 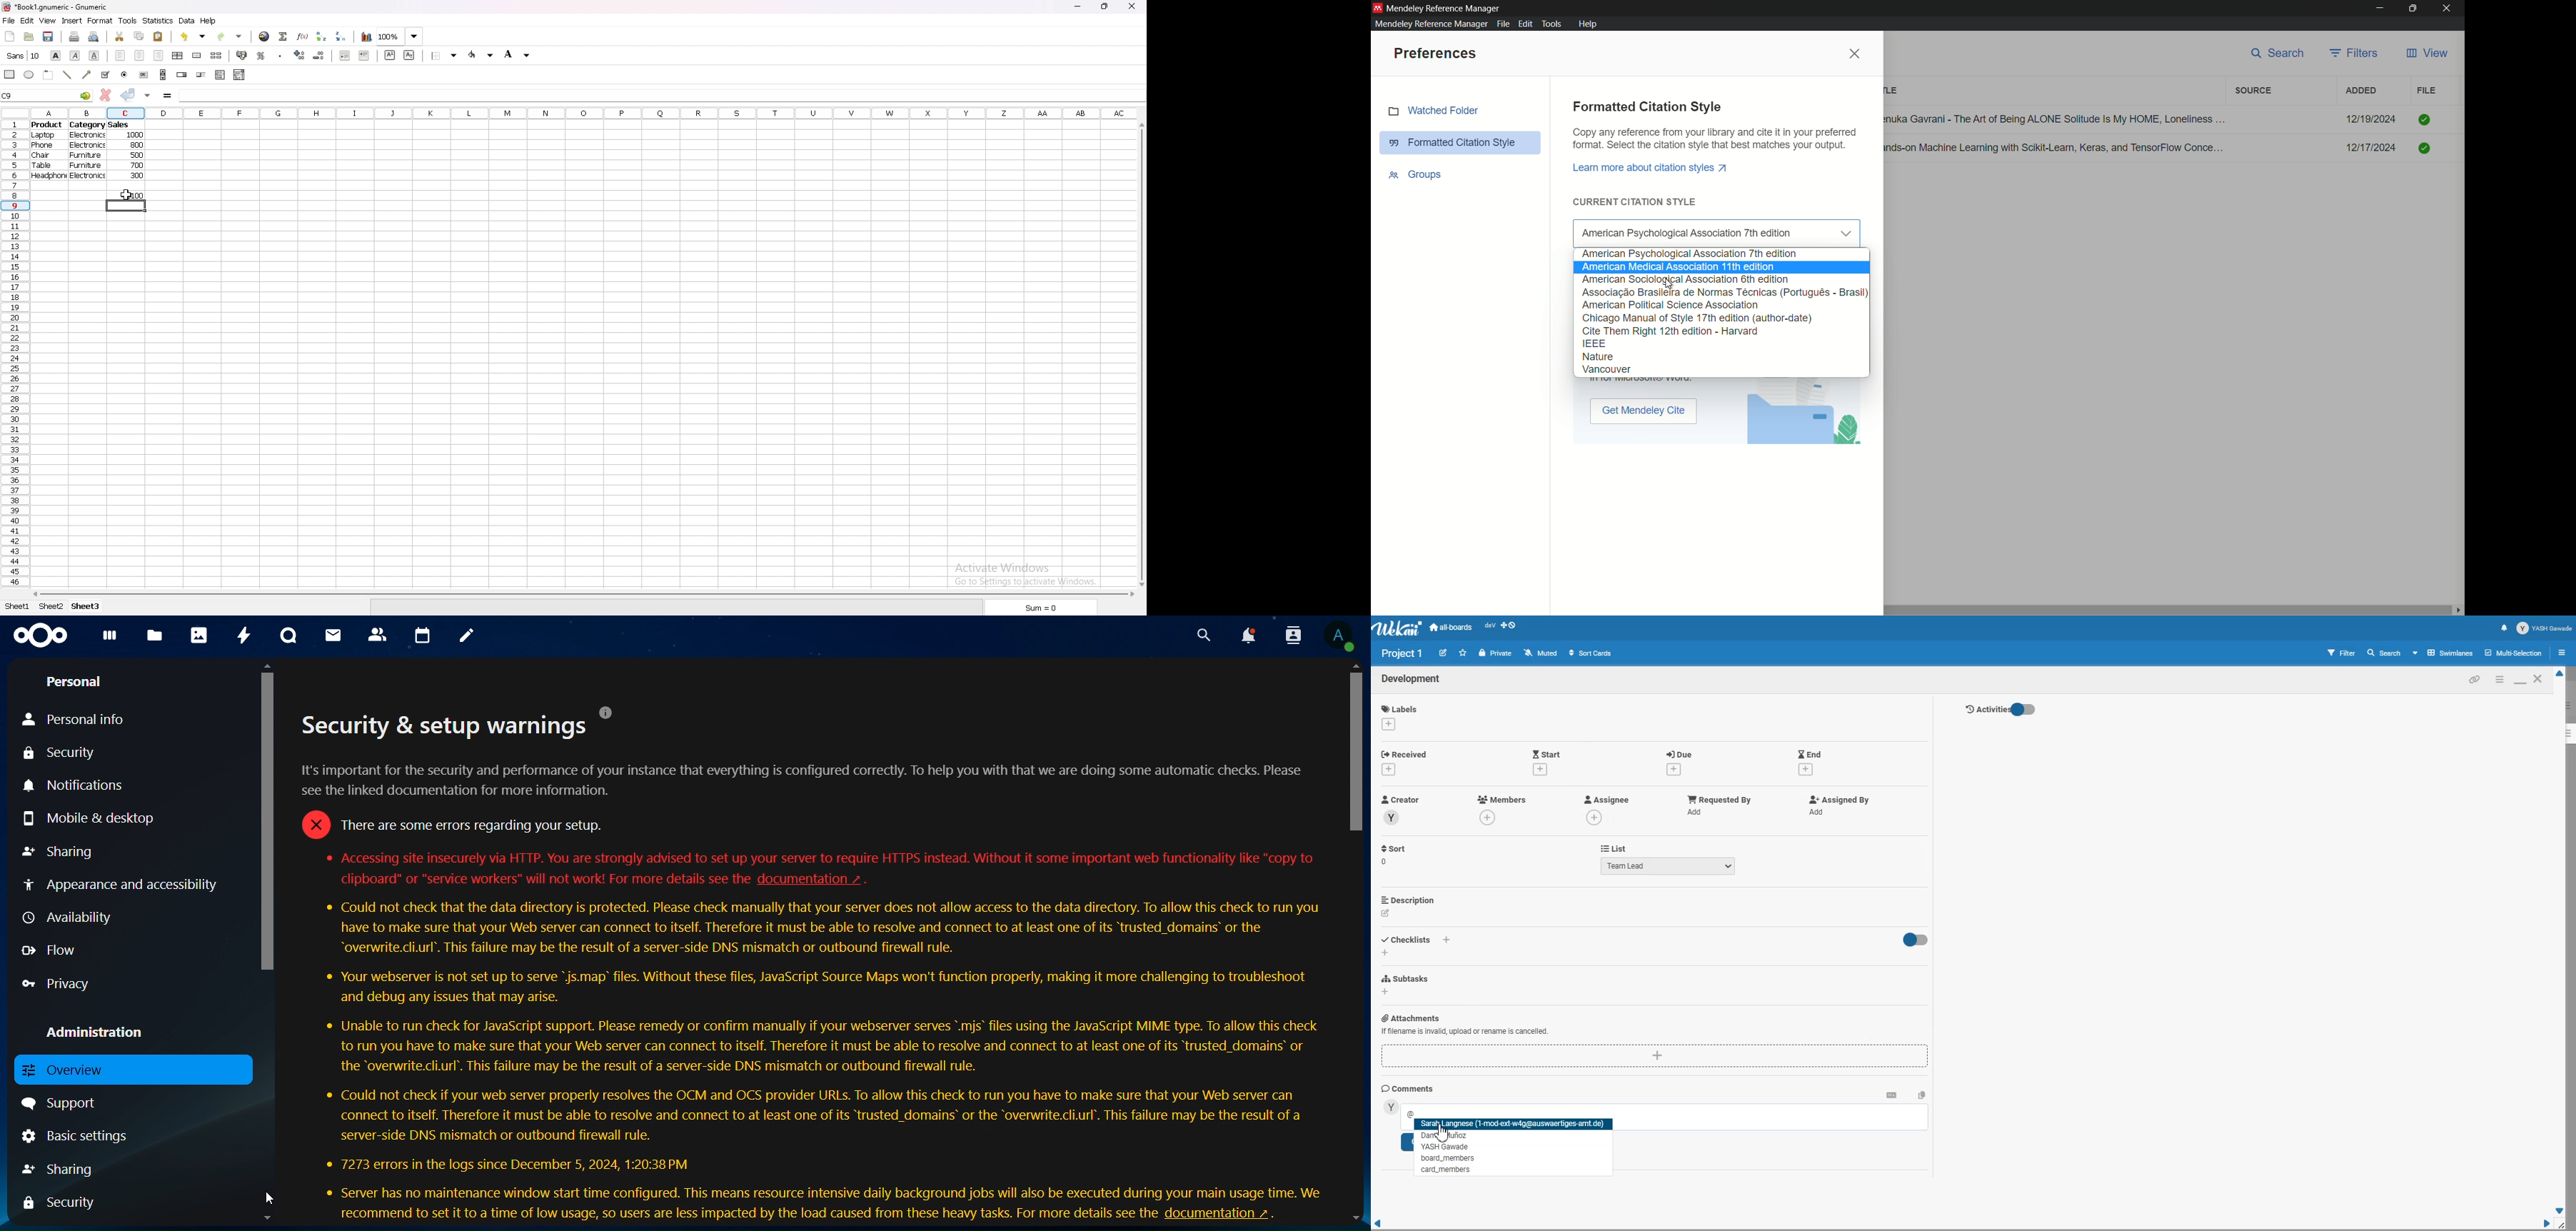 What do you see at coordinates (121, 36) in the screenshot?
I see `cut` at bounding box center [121, 36].